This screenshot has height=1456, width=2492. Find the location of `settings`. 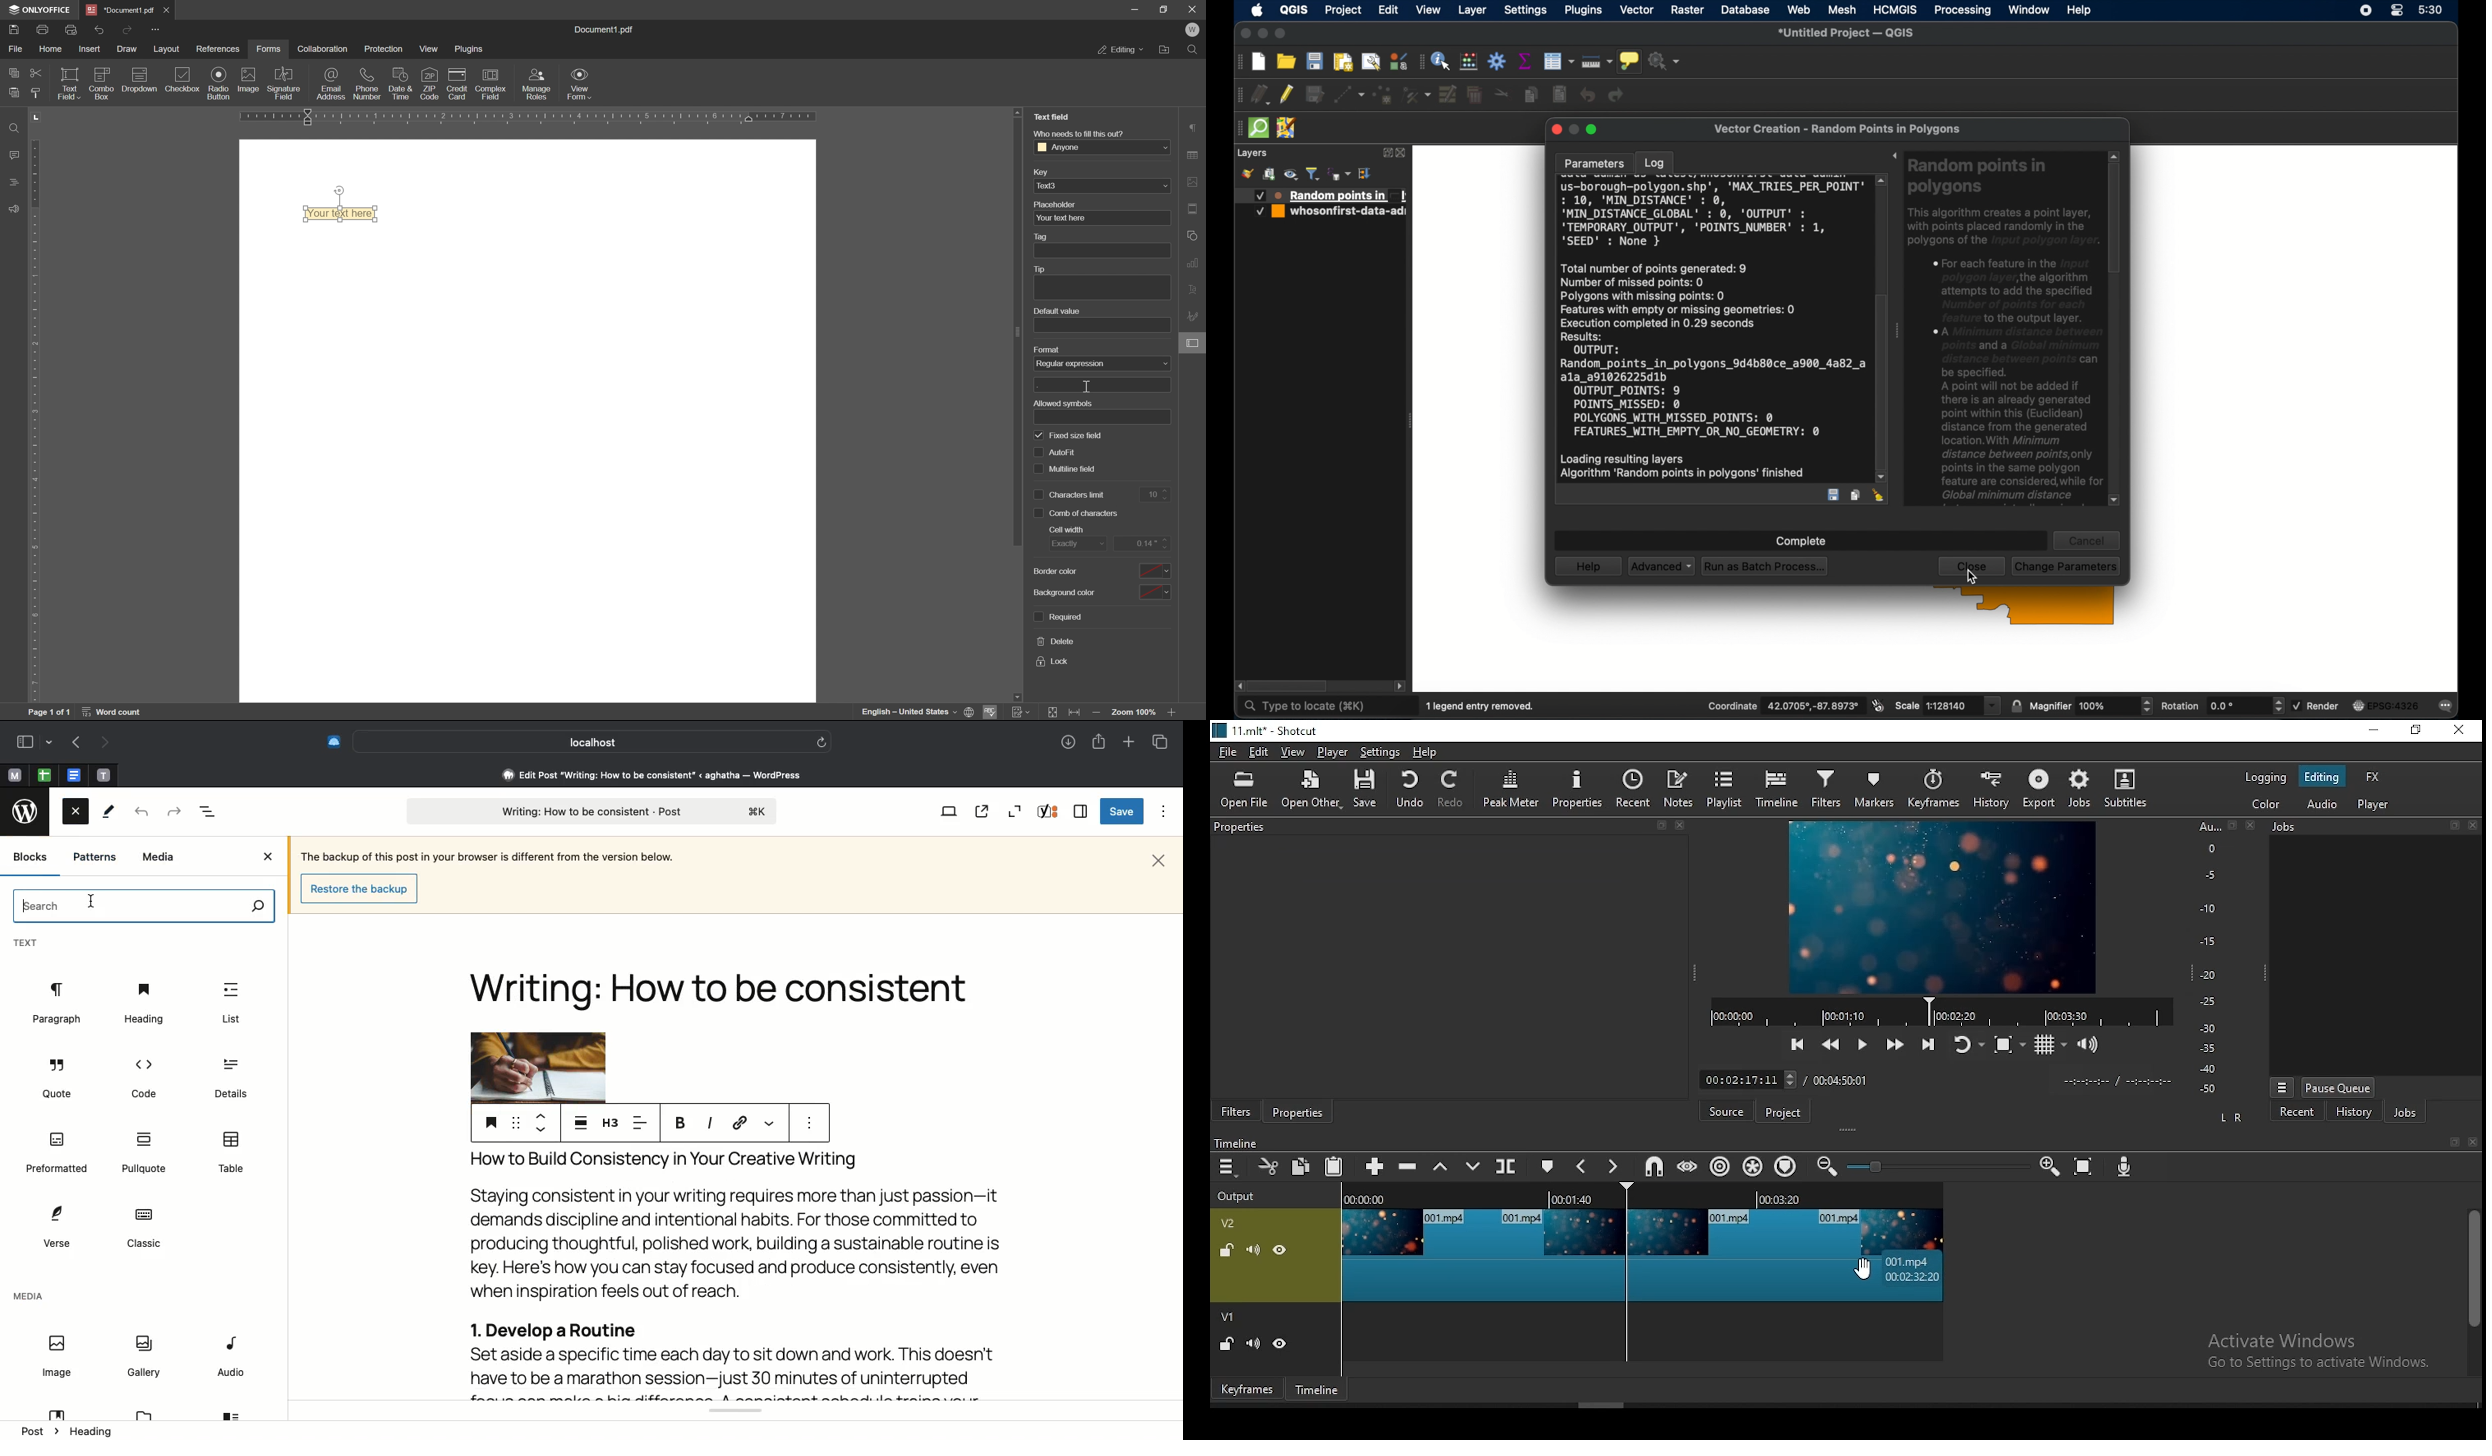

settings is located at coordinates (1527, 10).